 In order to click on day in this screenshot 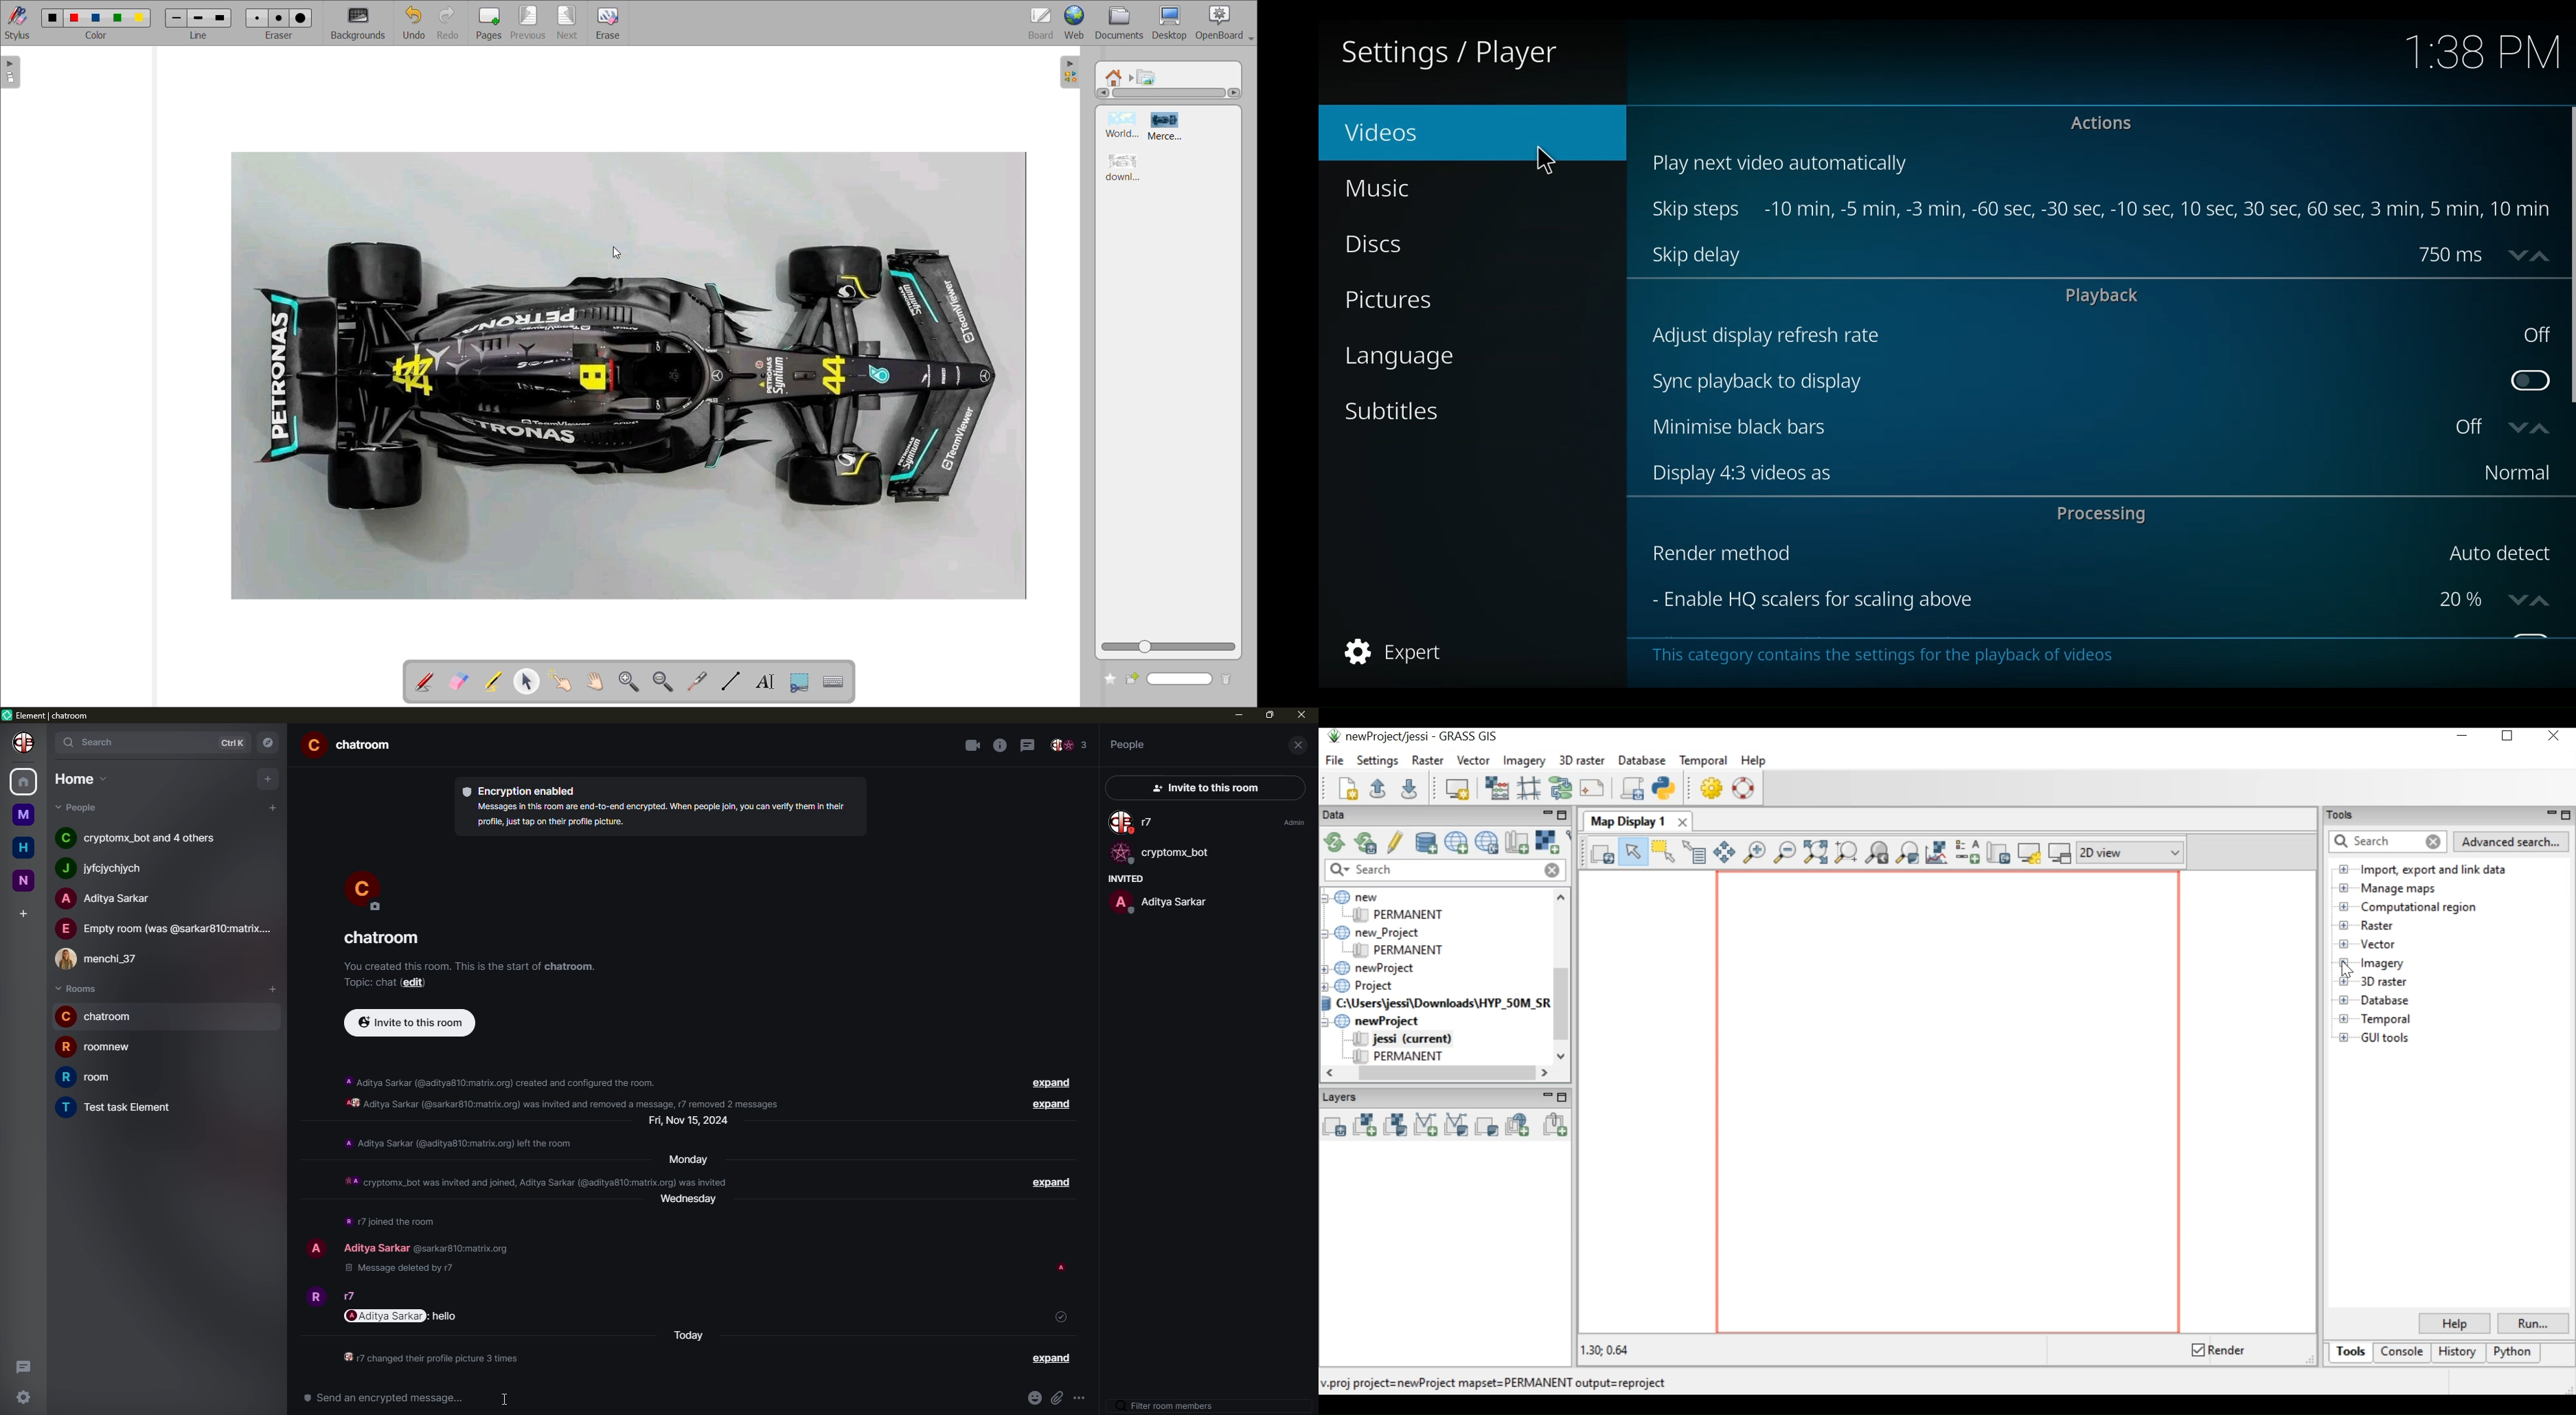, I will do `click(693, 1122)`.